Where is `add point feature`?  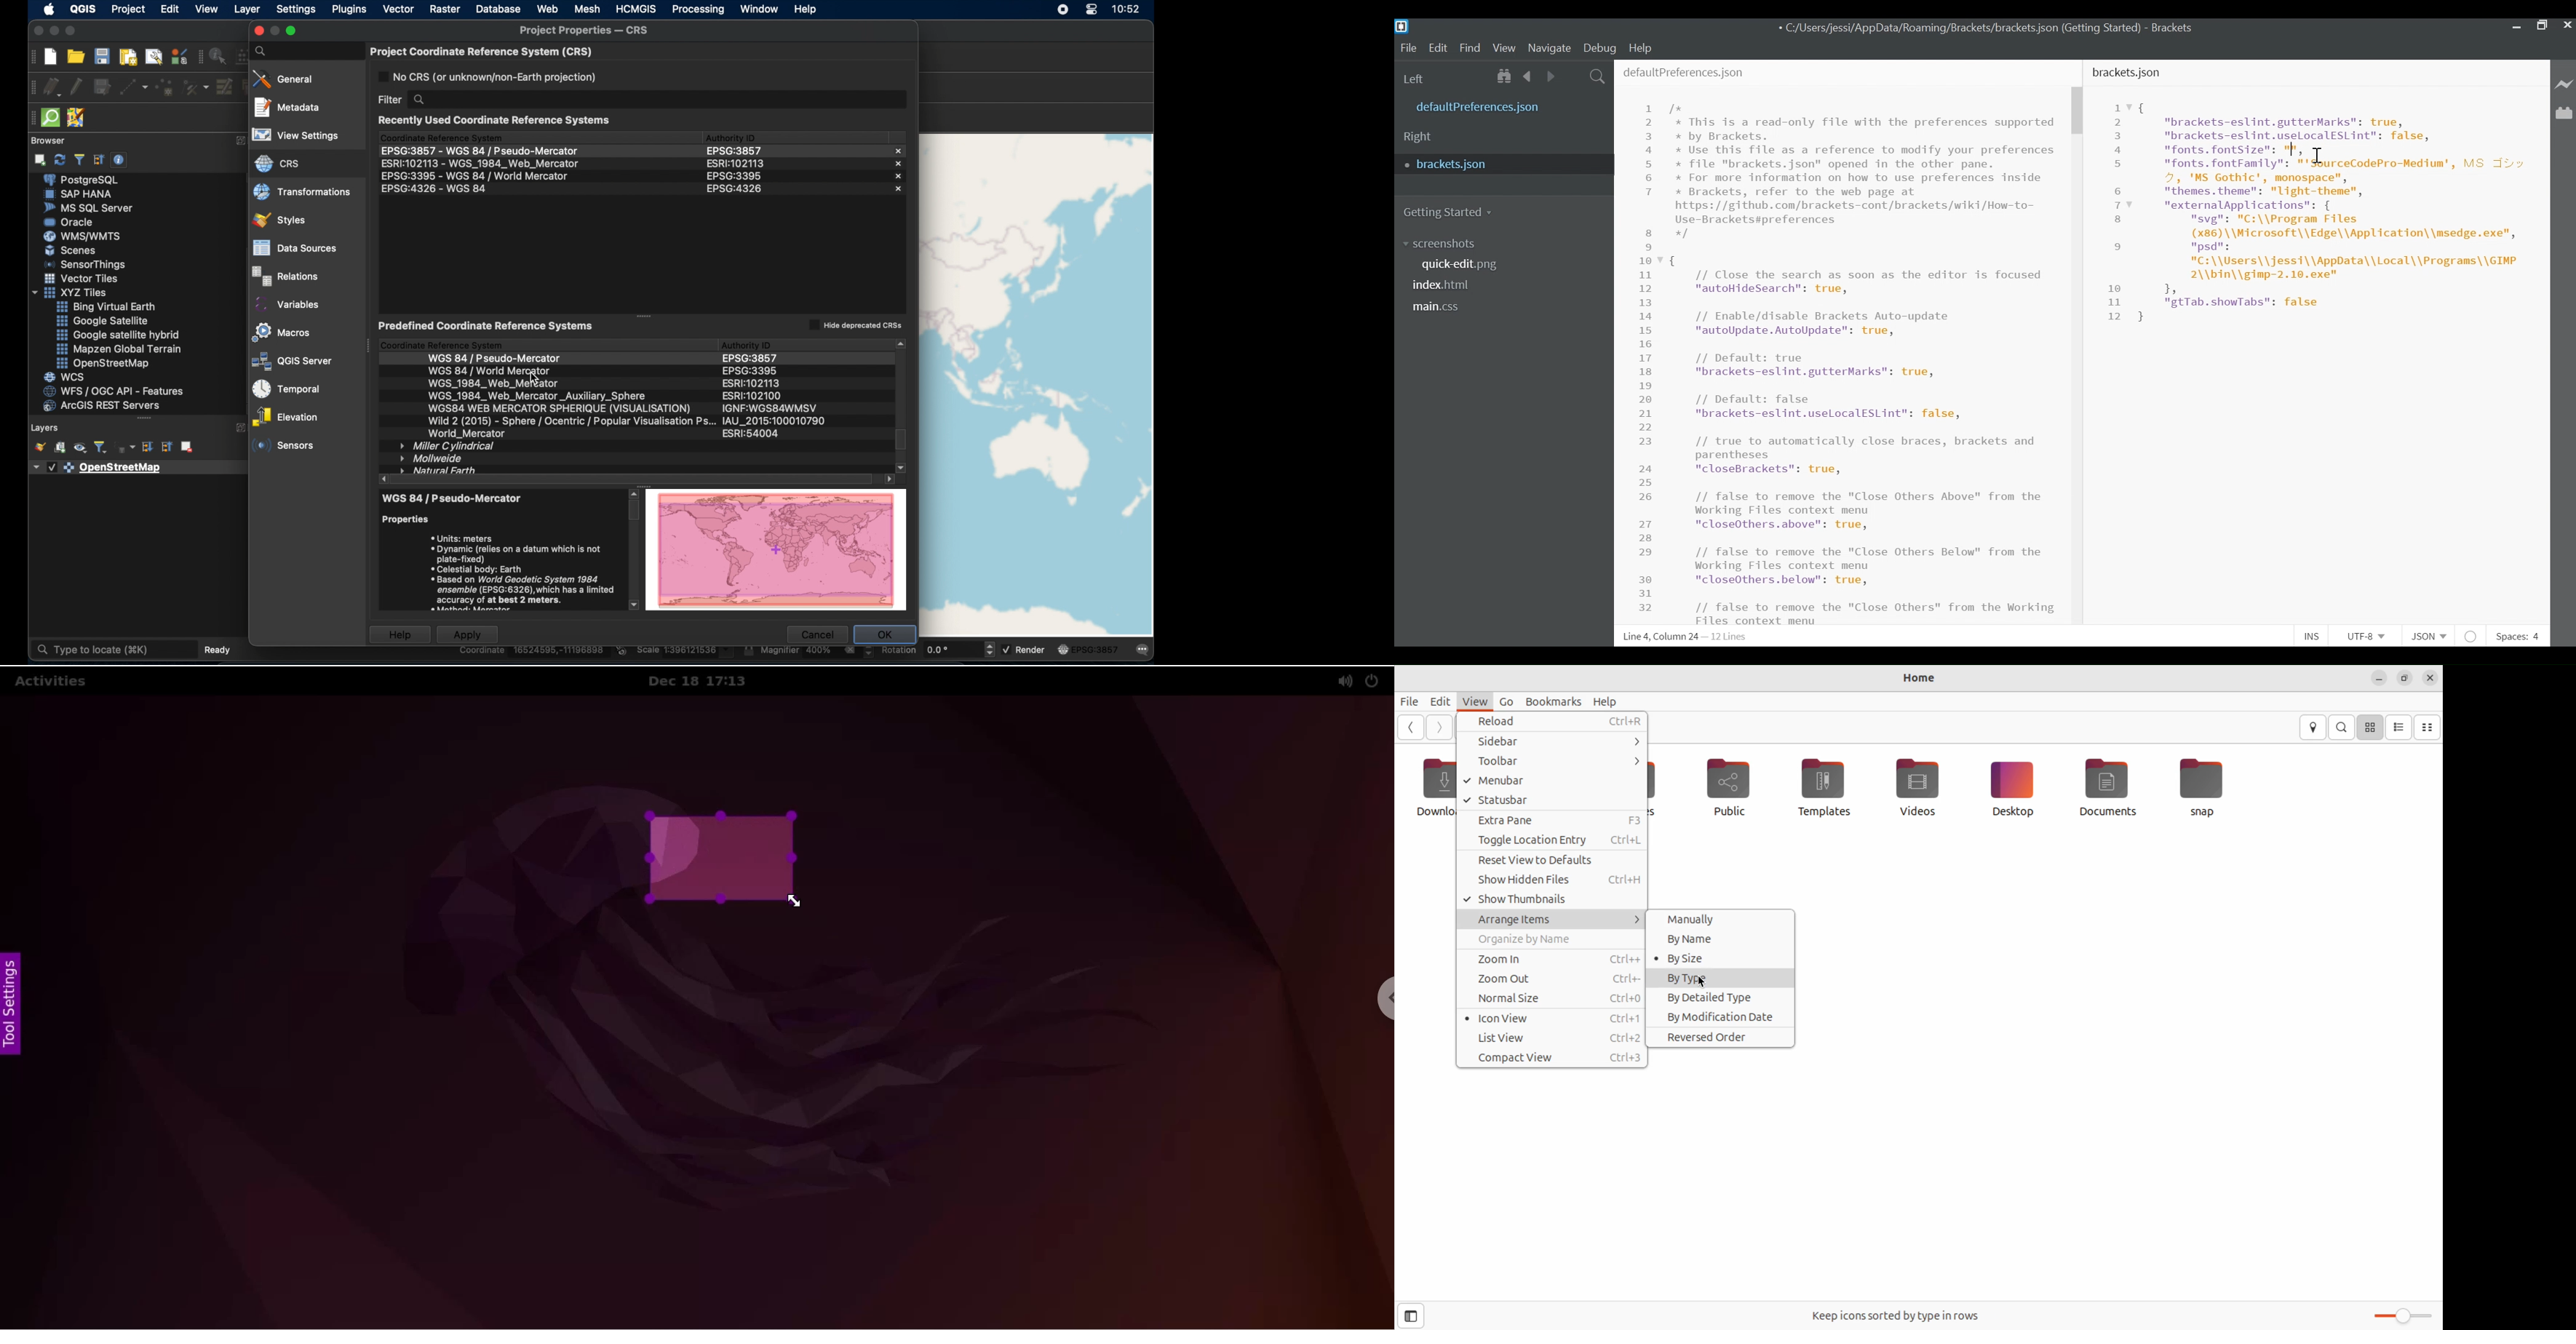
add point feature is located at coordinates (166, 88).